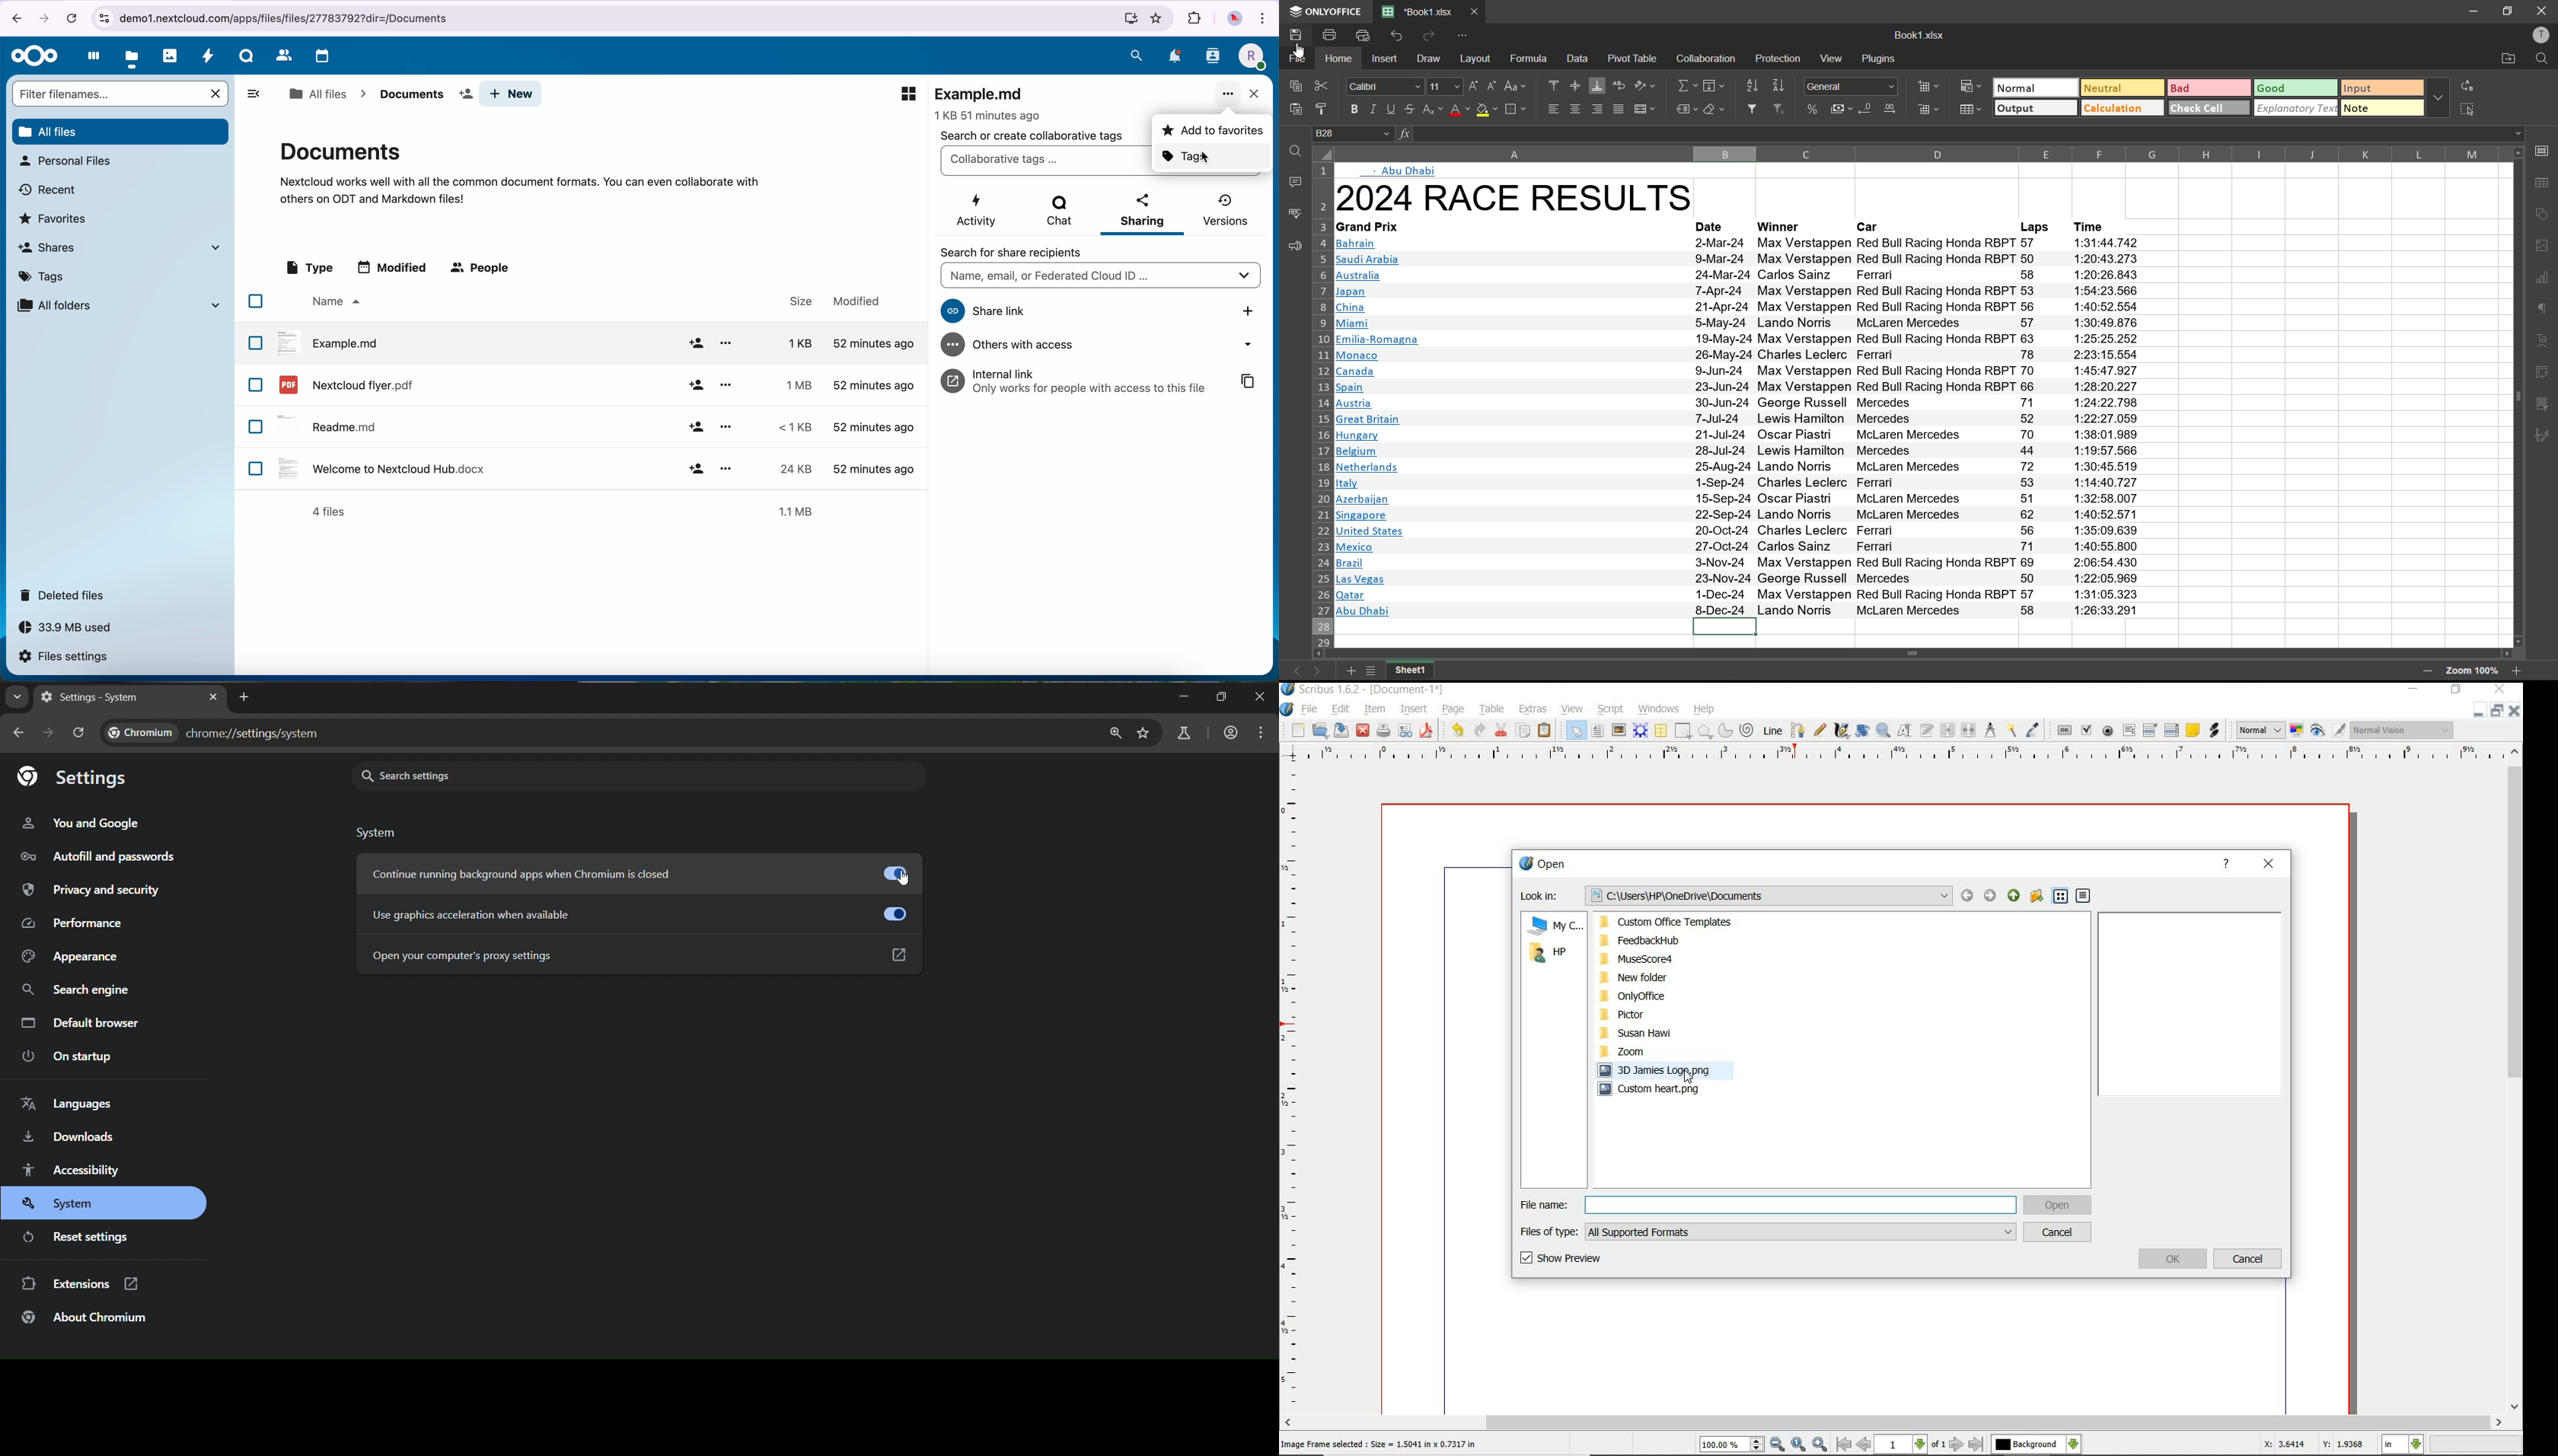  What do you see at coordinates (2471, 673) in the screenshot?
I see `zoom factor` at bounding box center [2471, 673].